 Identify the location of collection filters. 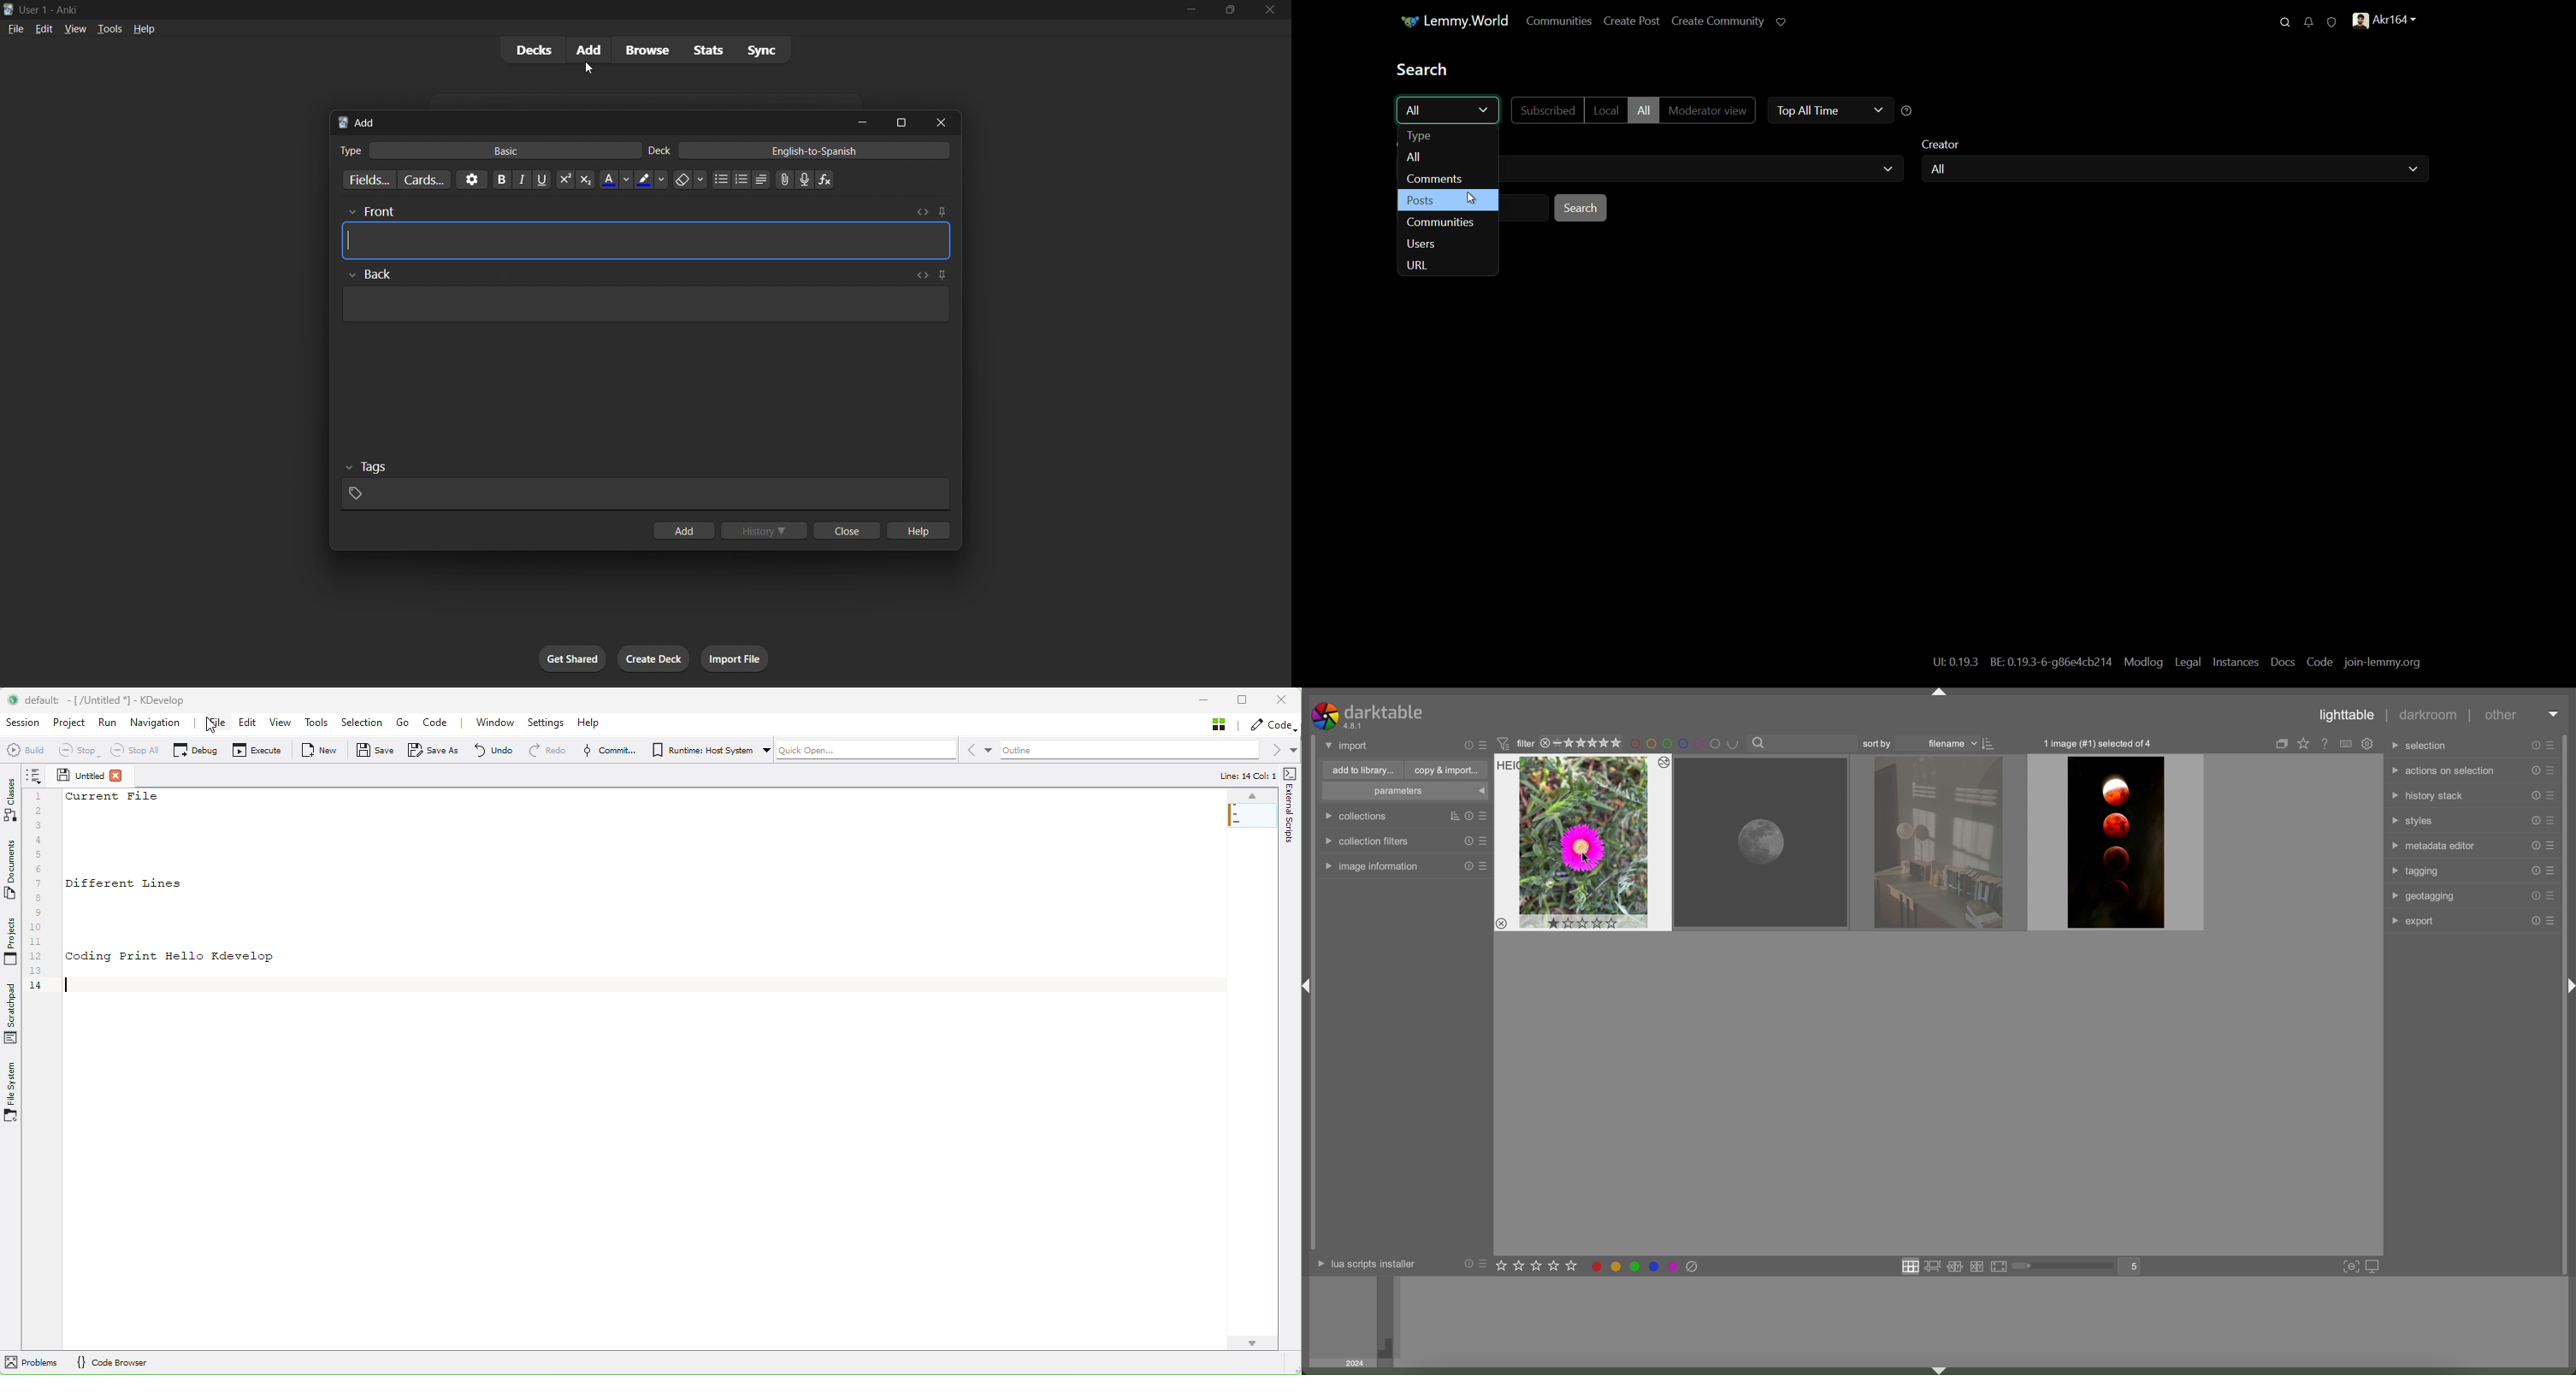
(1365, 842).